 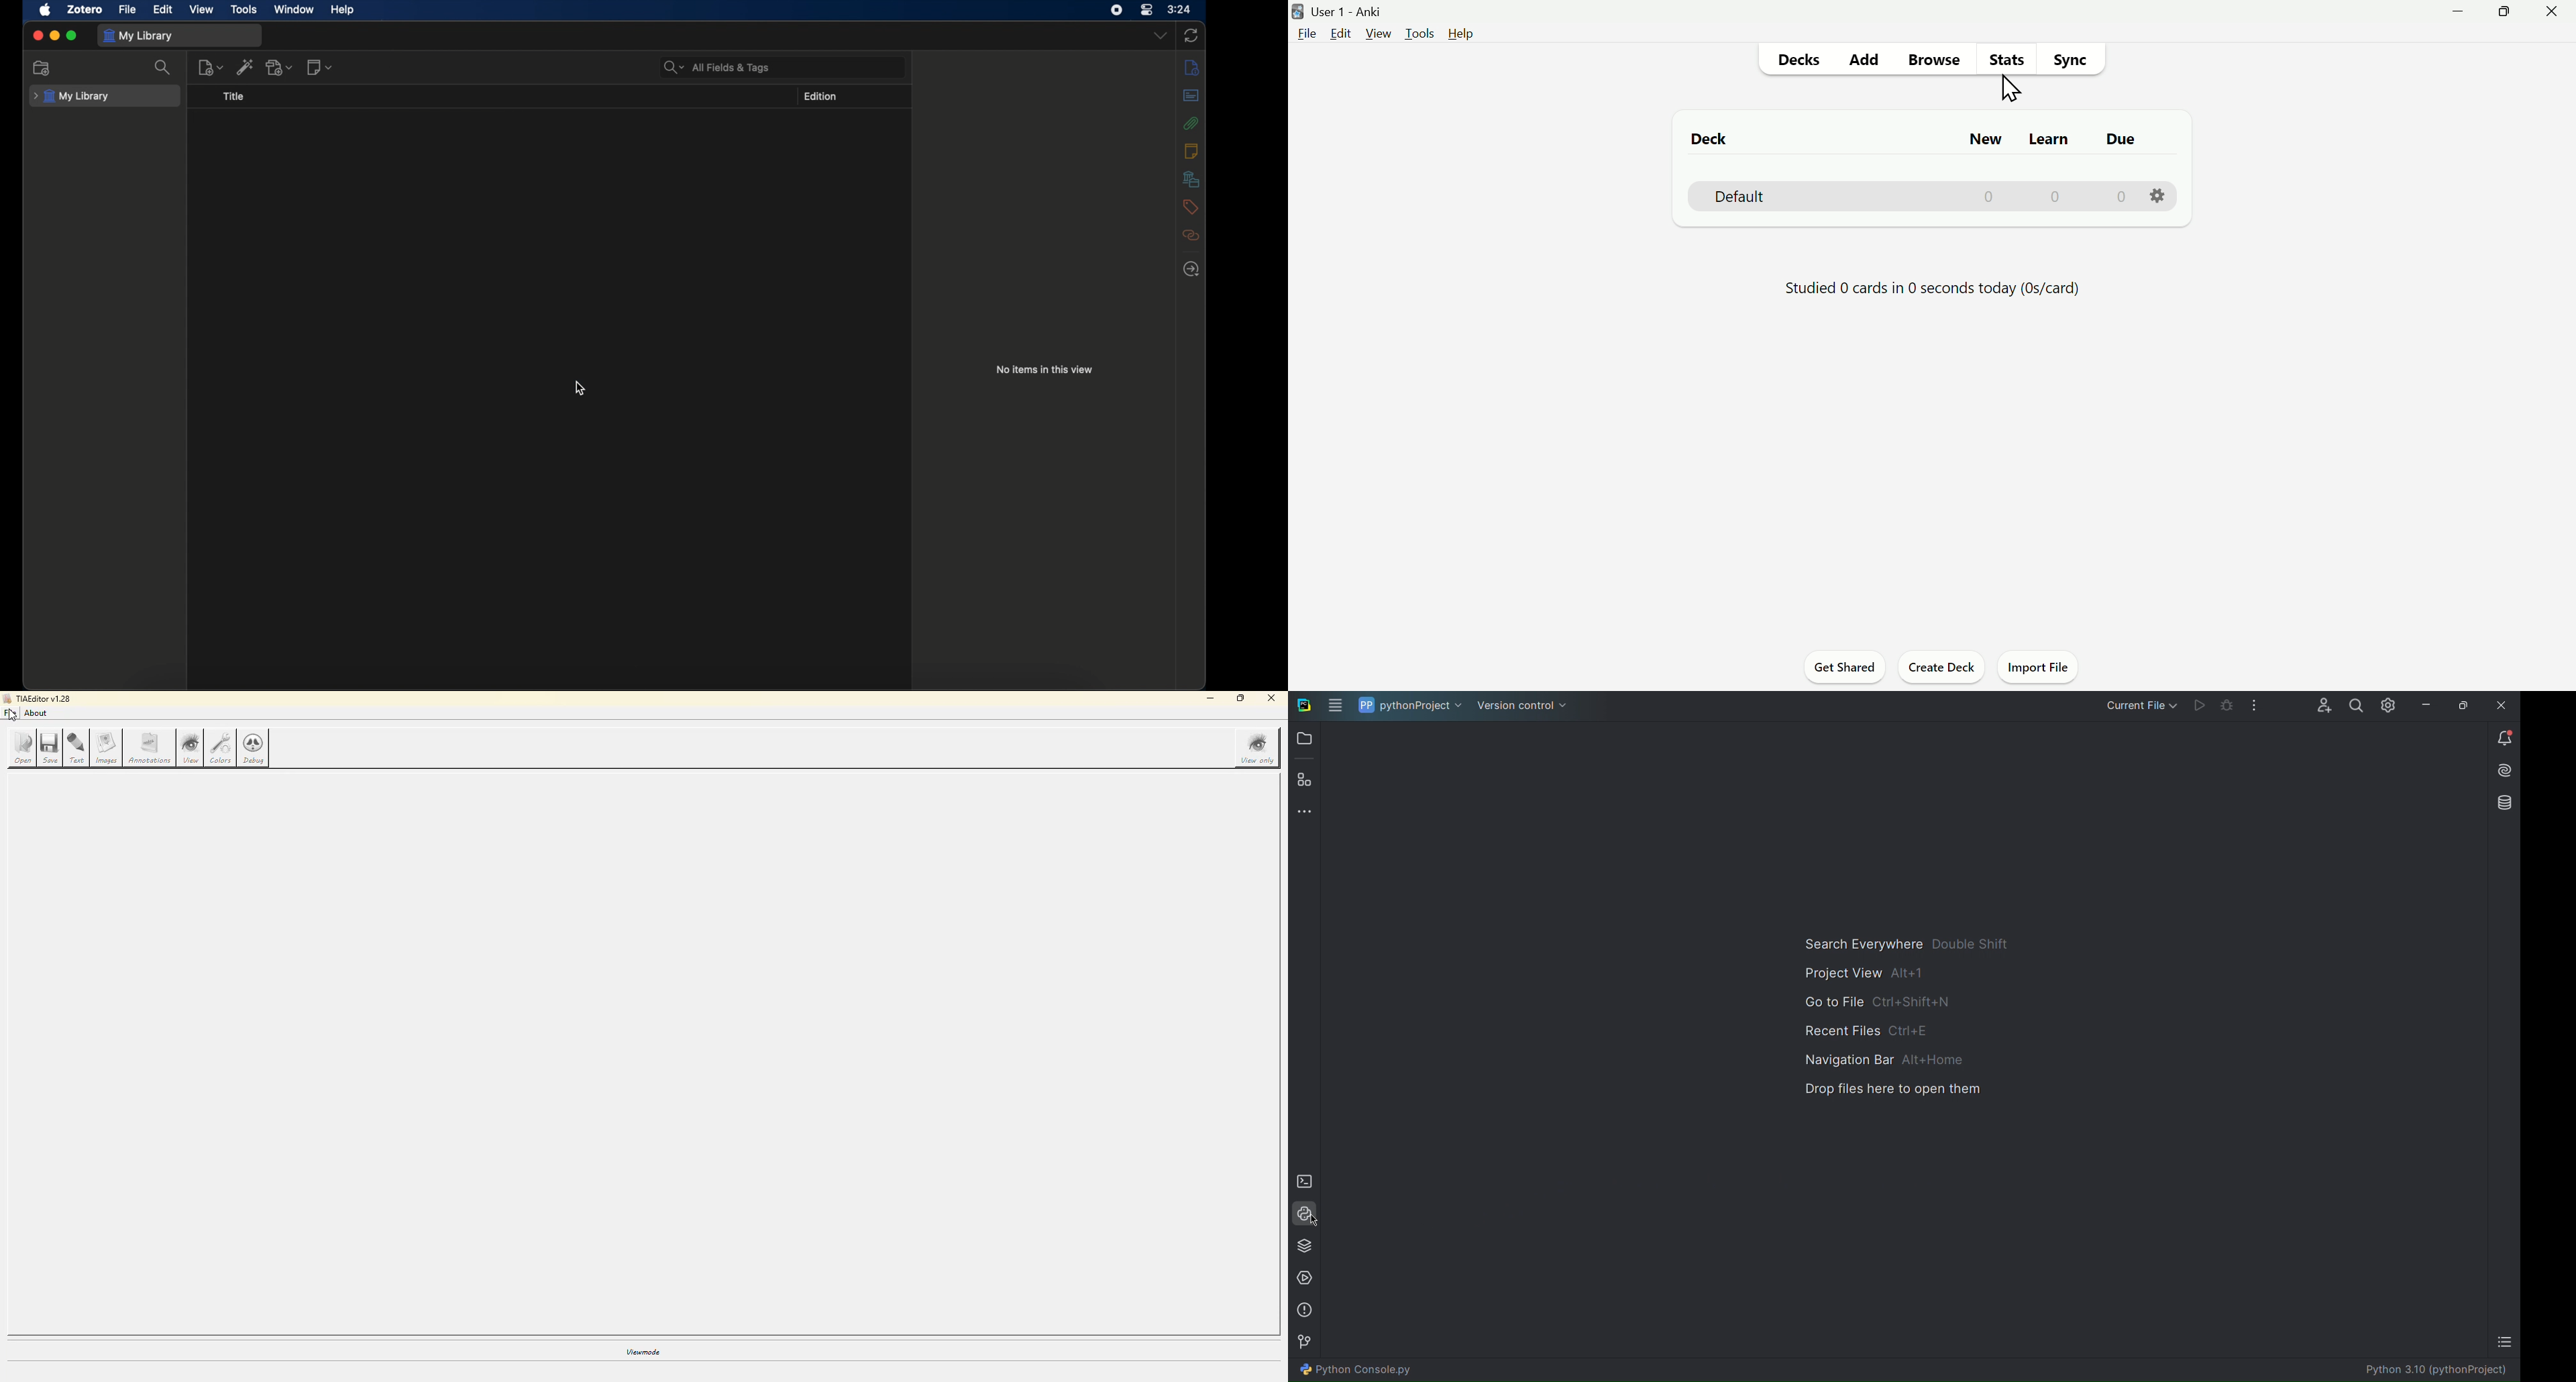 What do you see at coordinates (2010, 88) in the screenshot?
I see `Cursor` at bounding box center [2010, 88].